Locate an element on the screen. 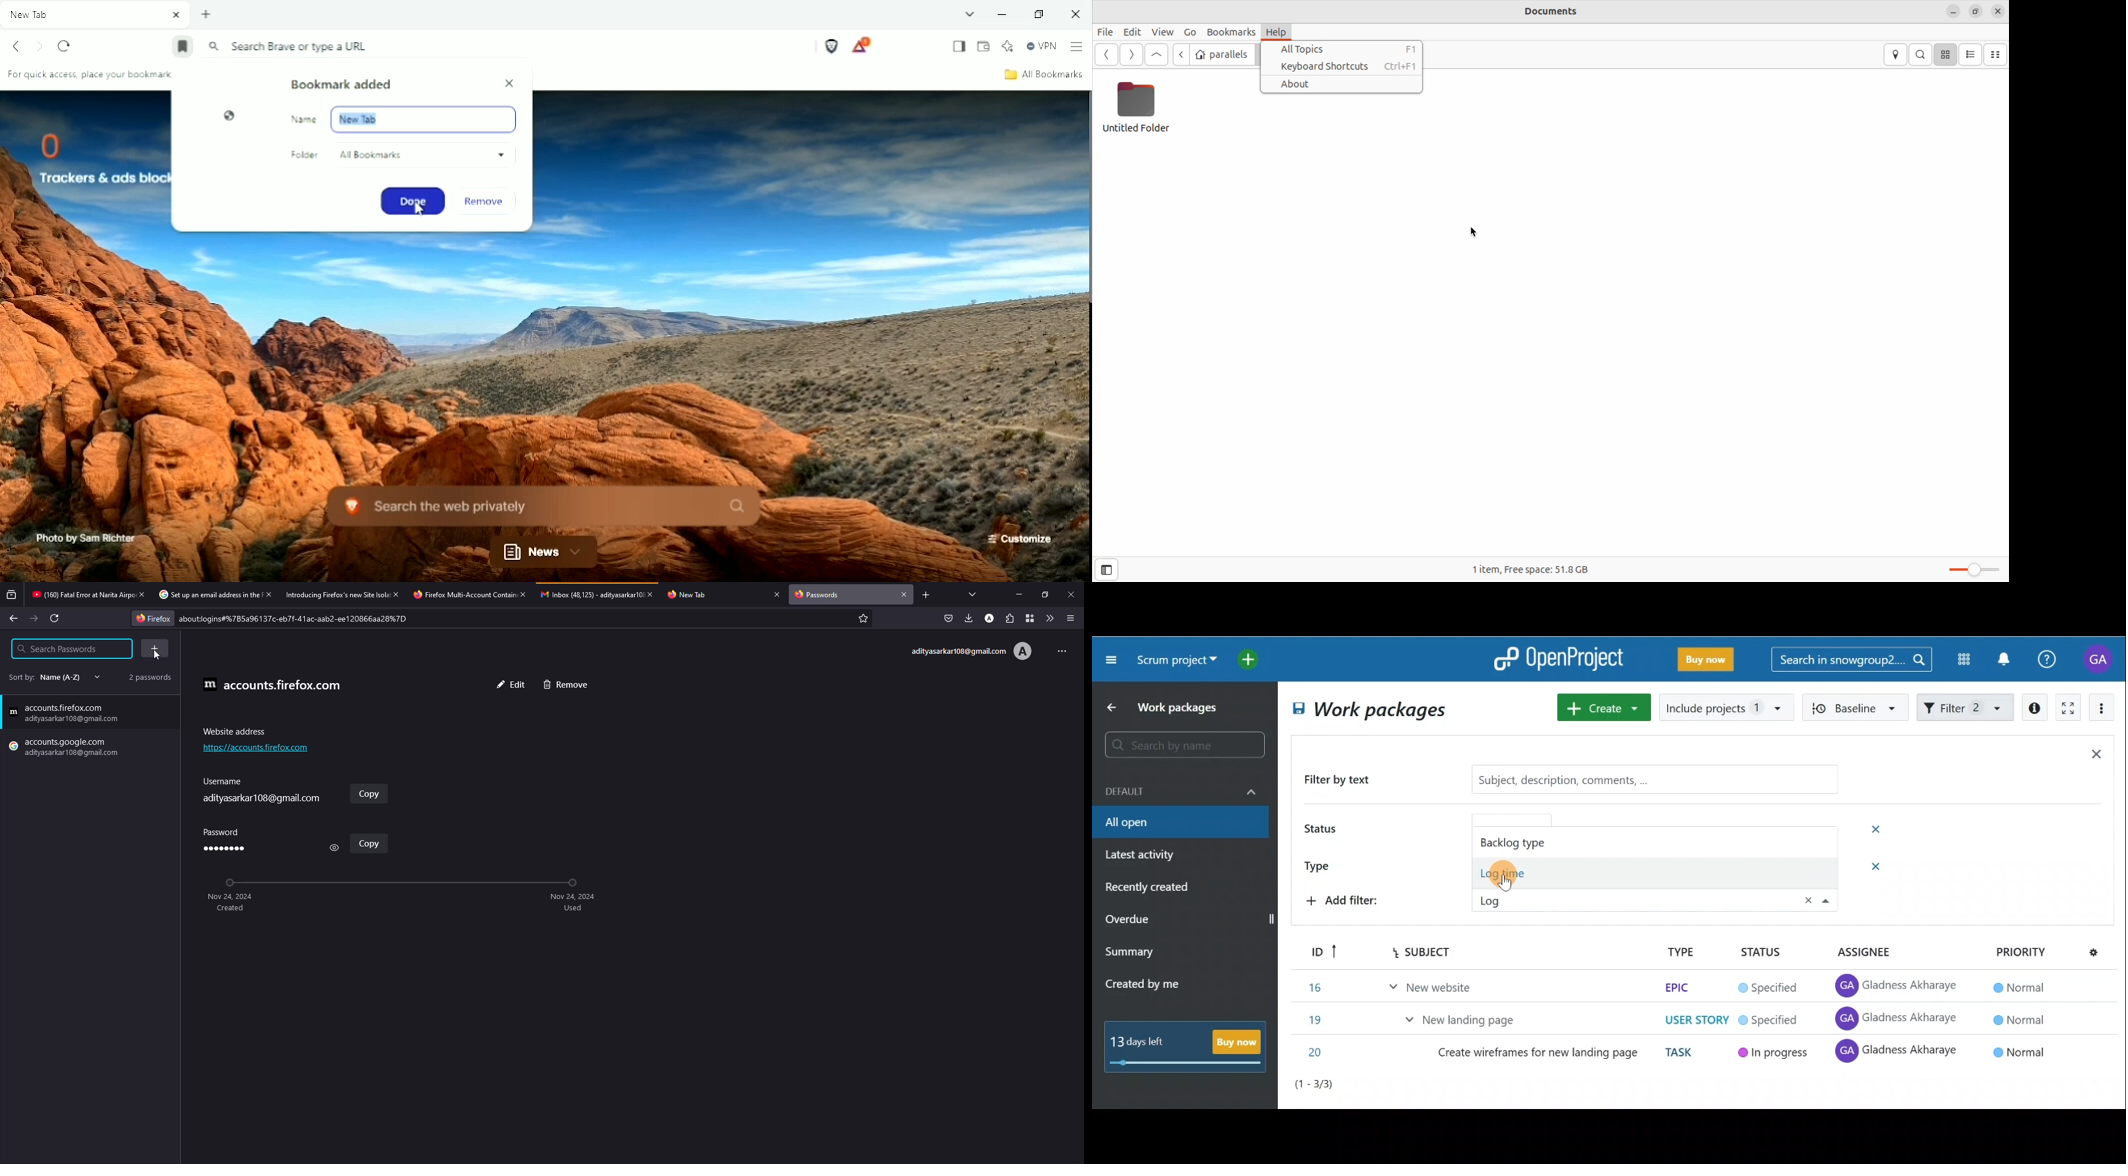 The width and height of the screenshot is (2128, 1176). view is located at coordinates (1161, 33).